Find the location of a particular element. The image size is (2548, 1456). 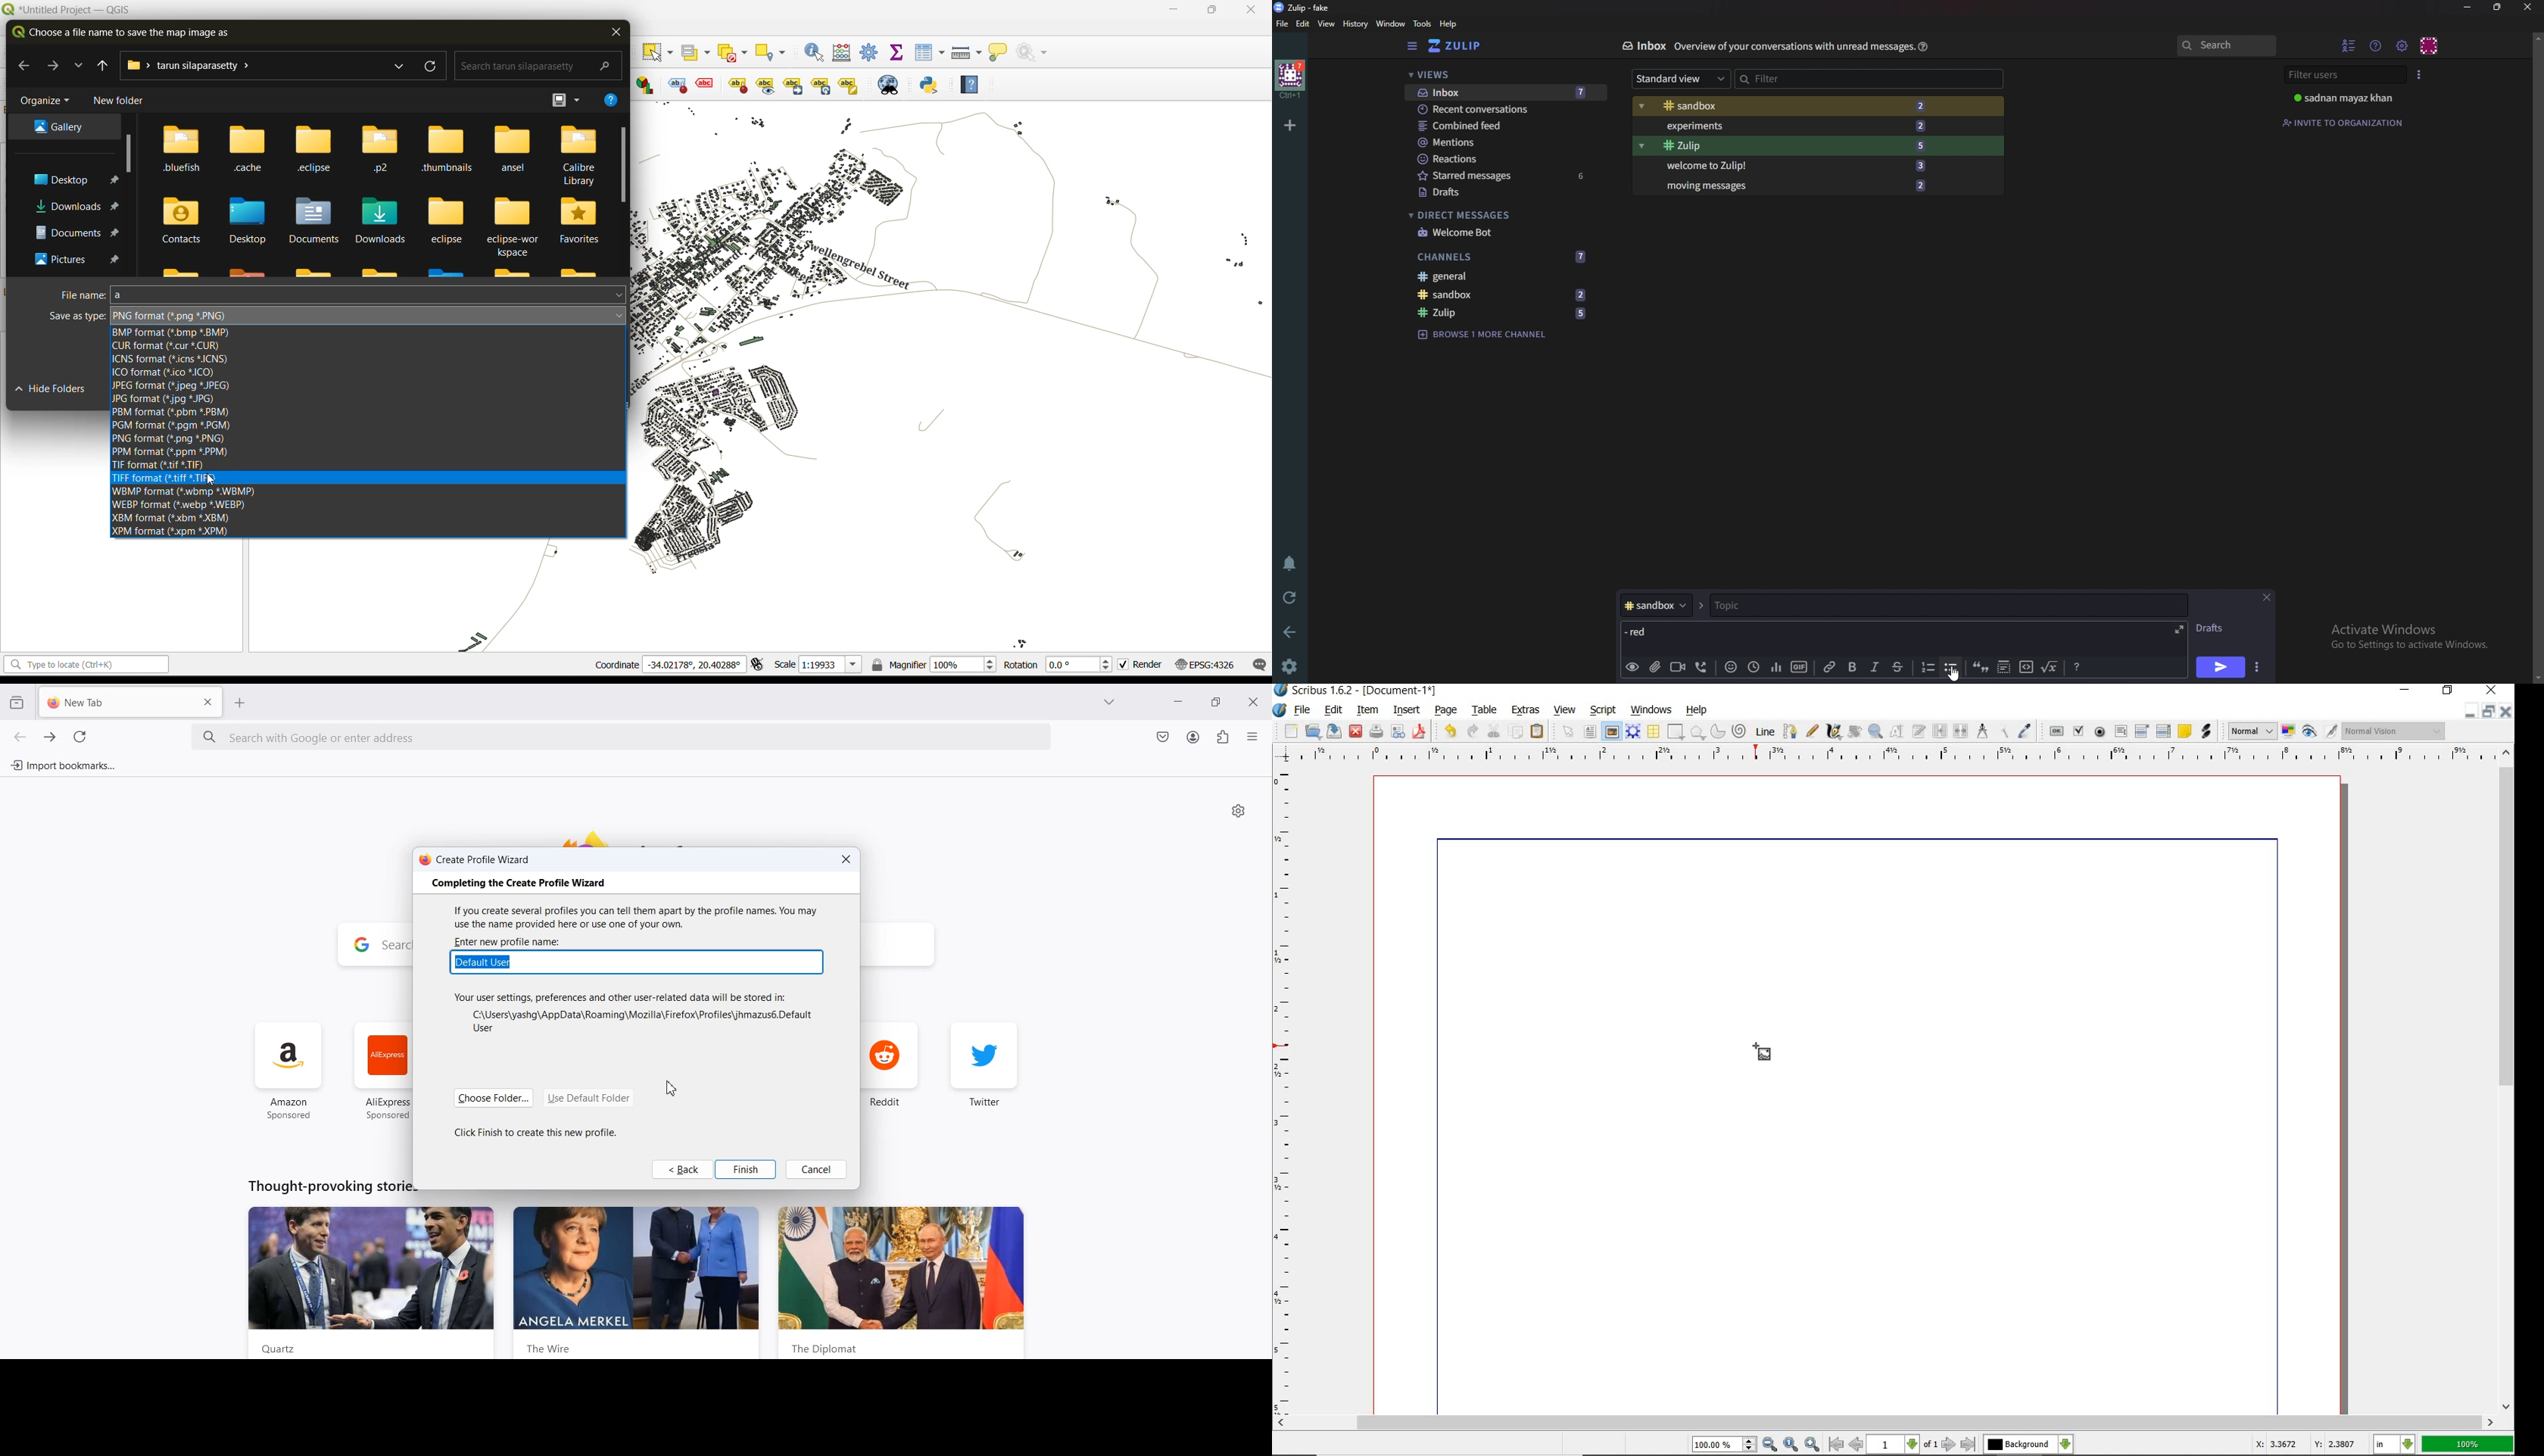

new is located at coordinates (1289, 730).